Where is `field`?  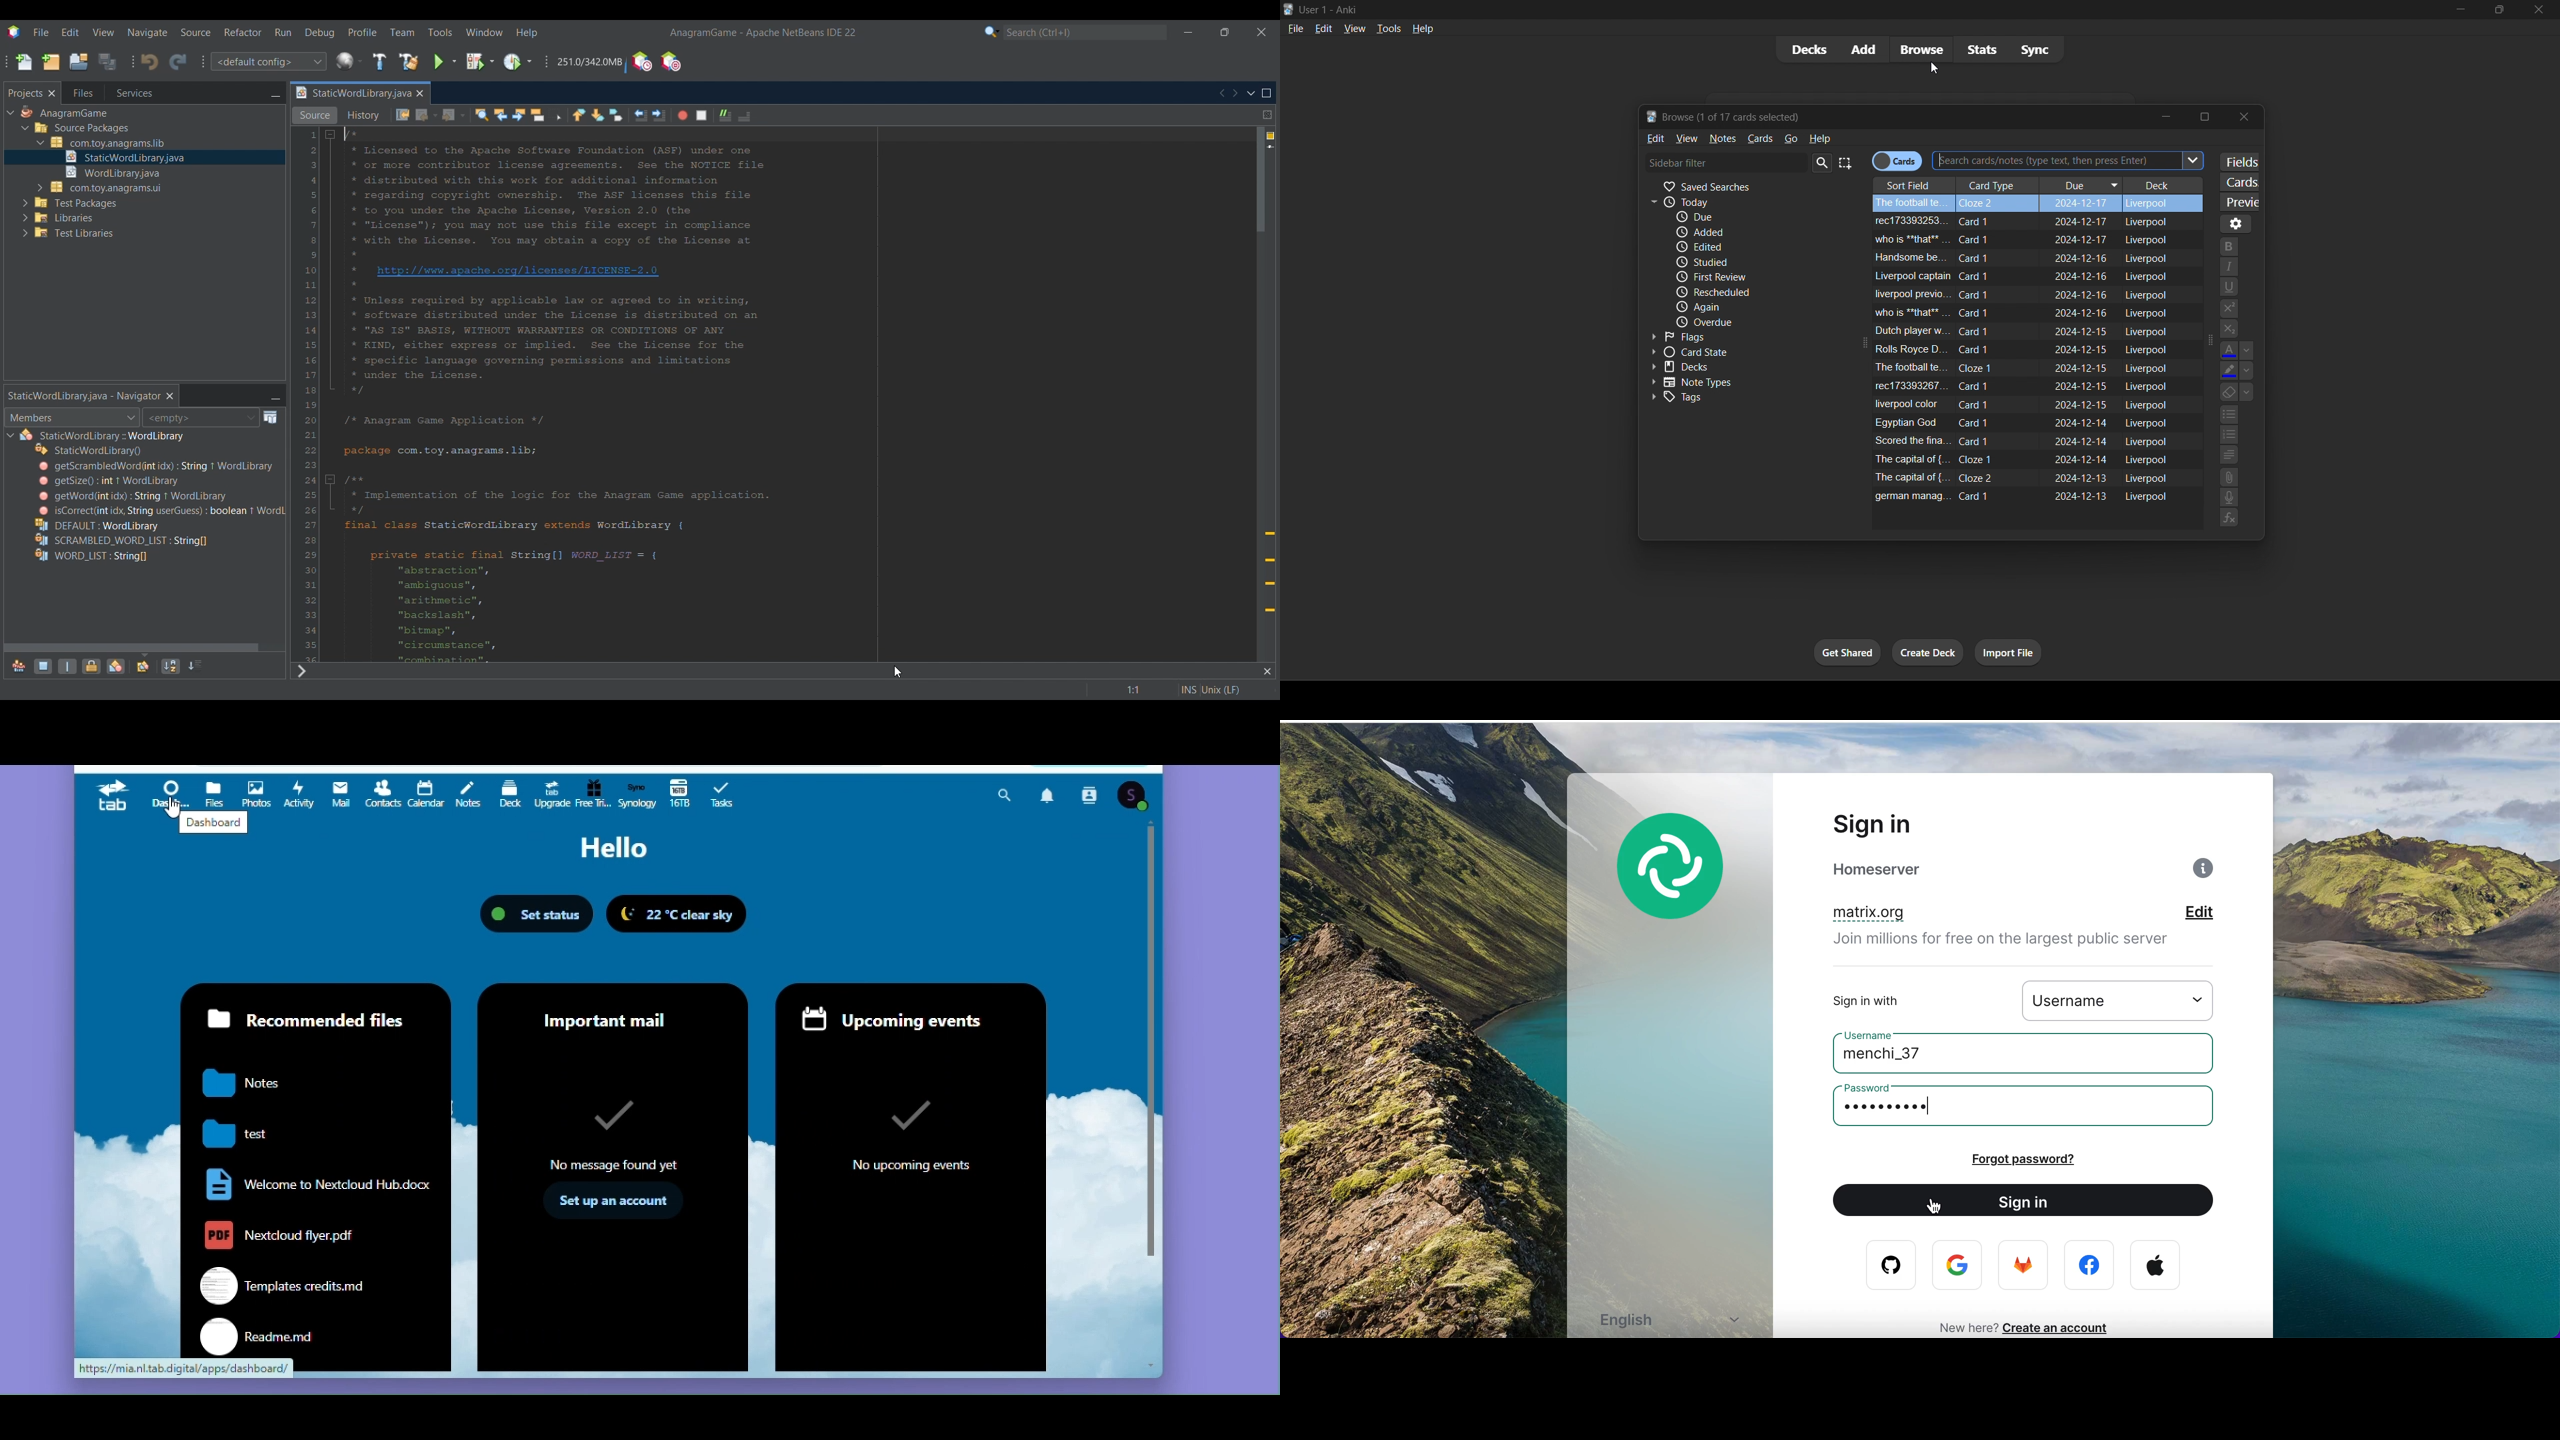
field is located at coordinates (1914, 203).